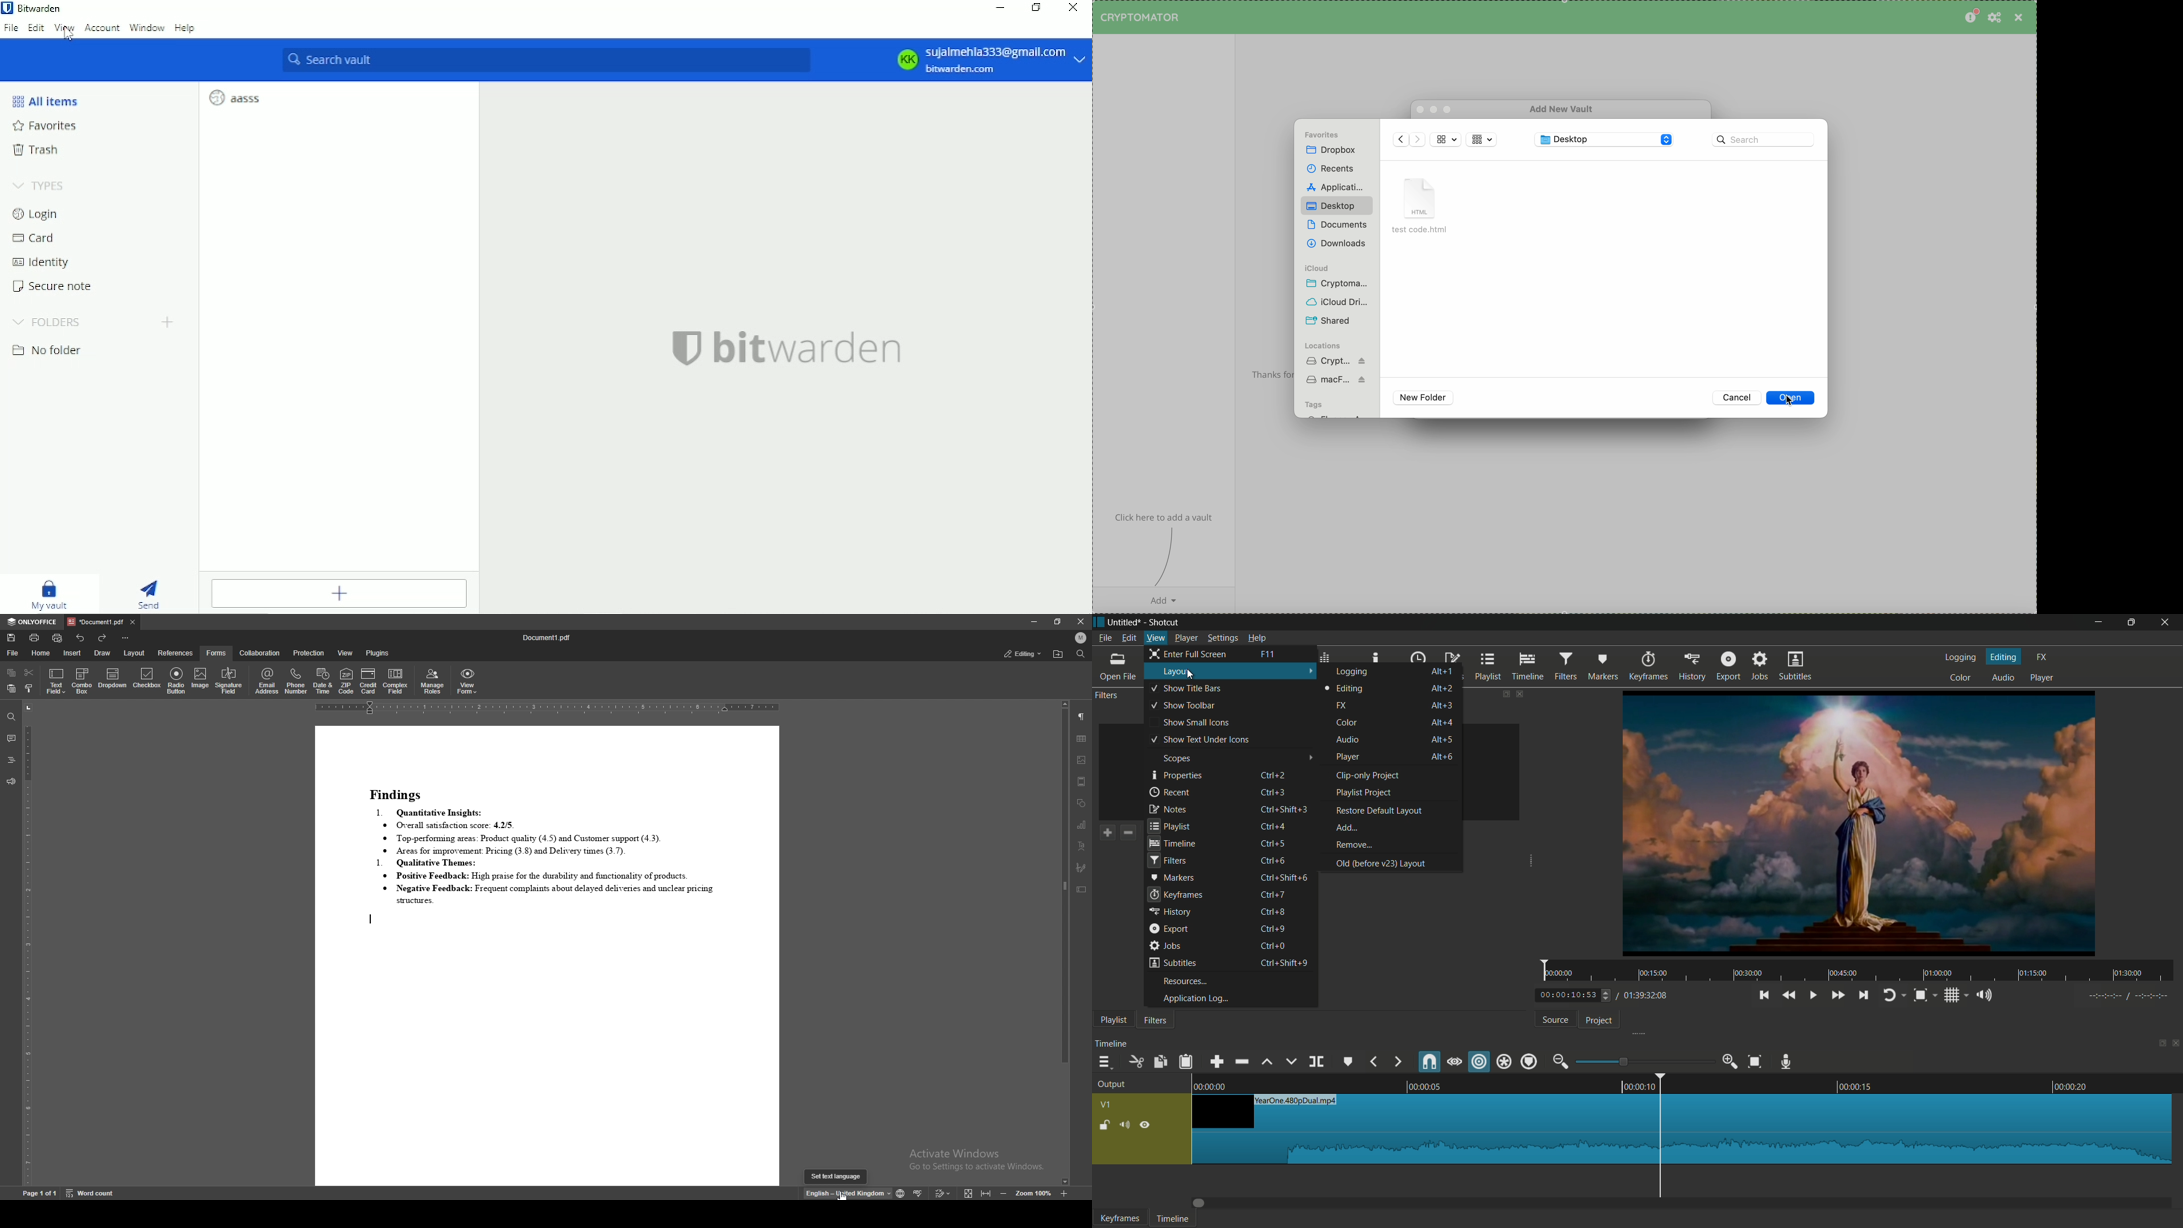 This screenshot has height=1232, width=2184. I want to click on home, so click(42, 654).